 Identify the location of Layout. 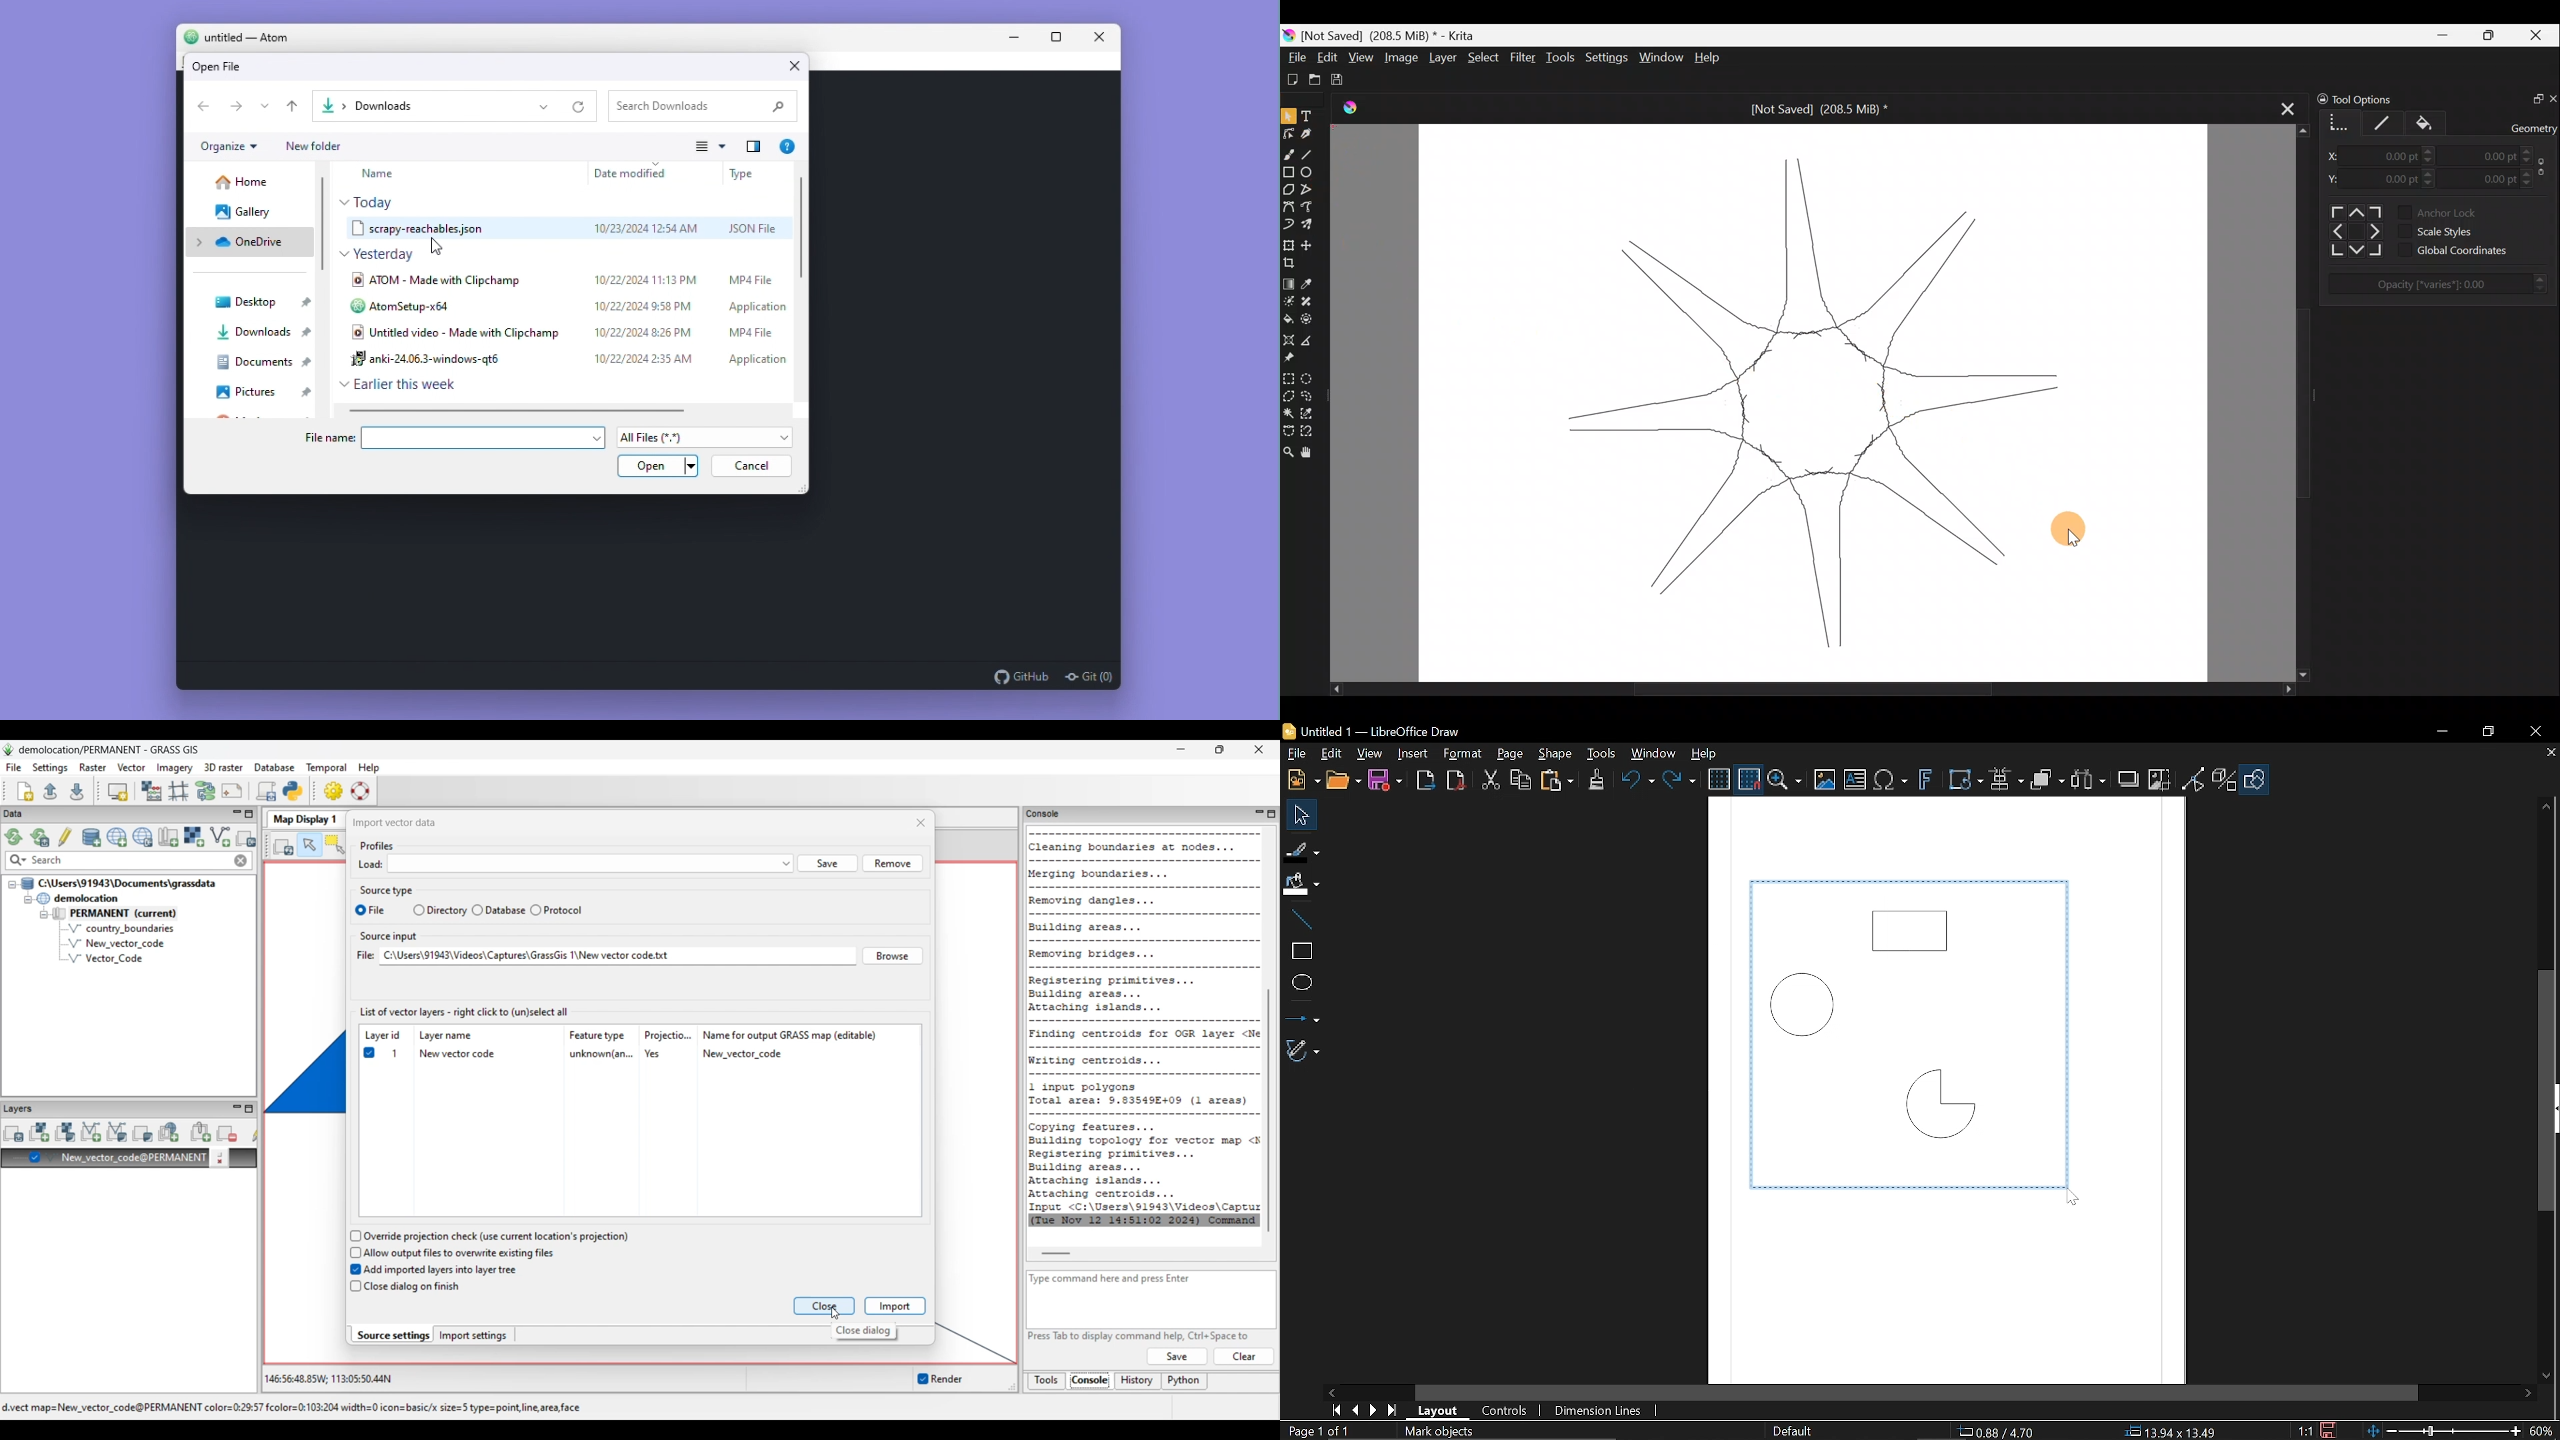
(1436, 1411).